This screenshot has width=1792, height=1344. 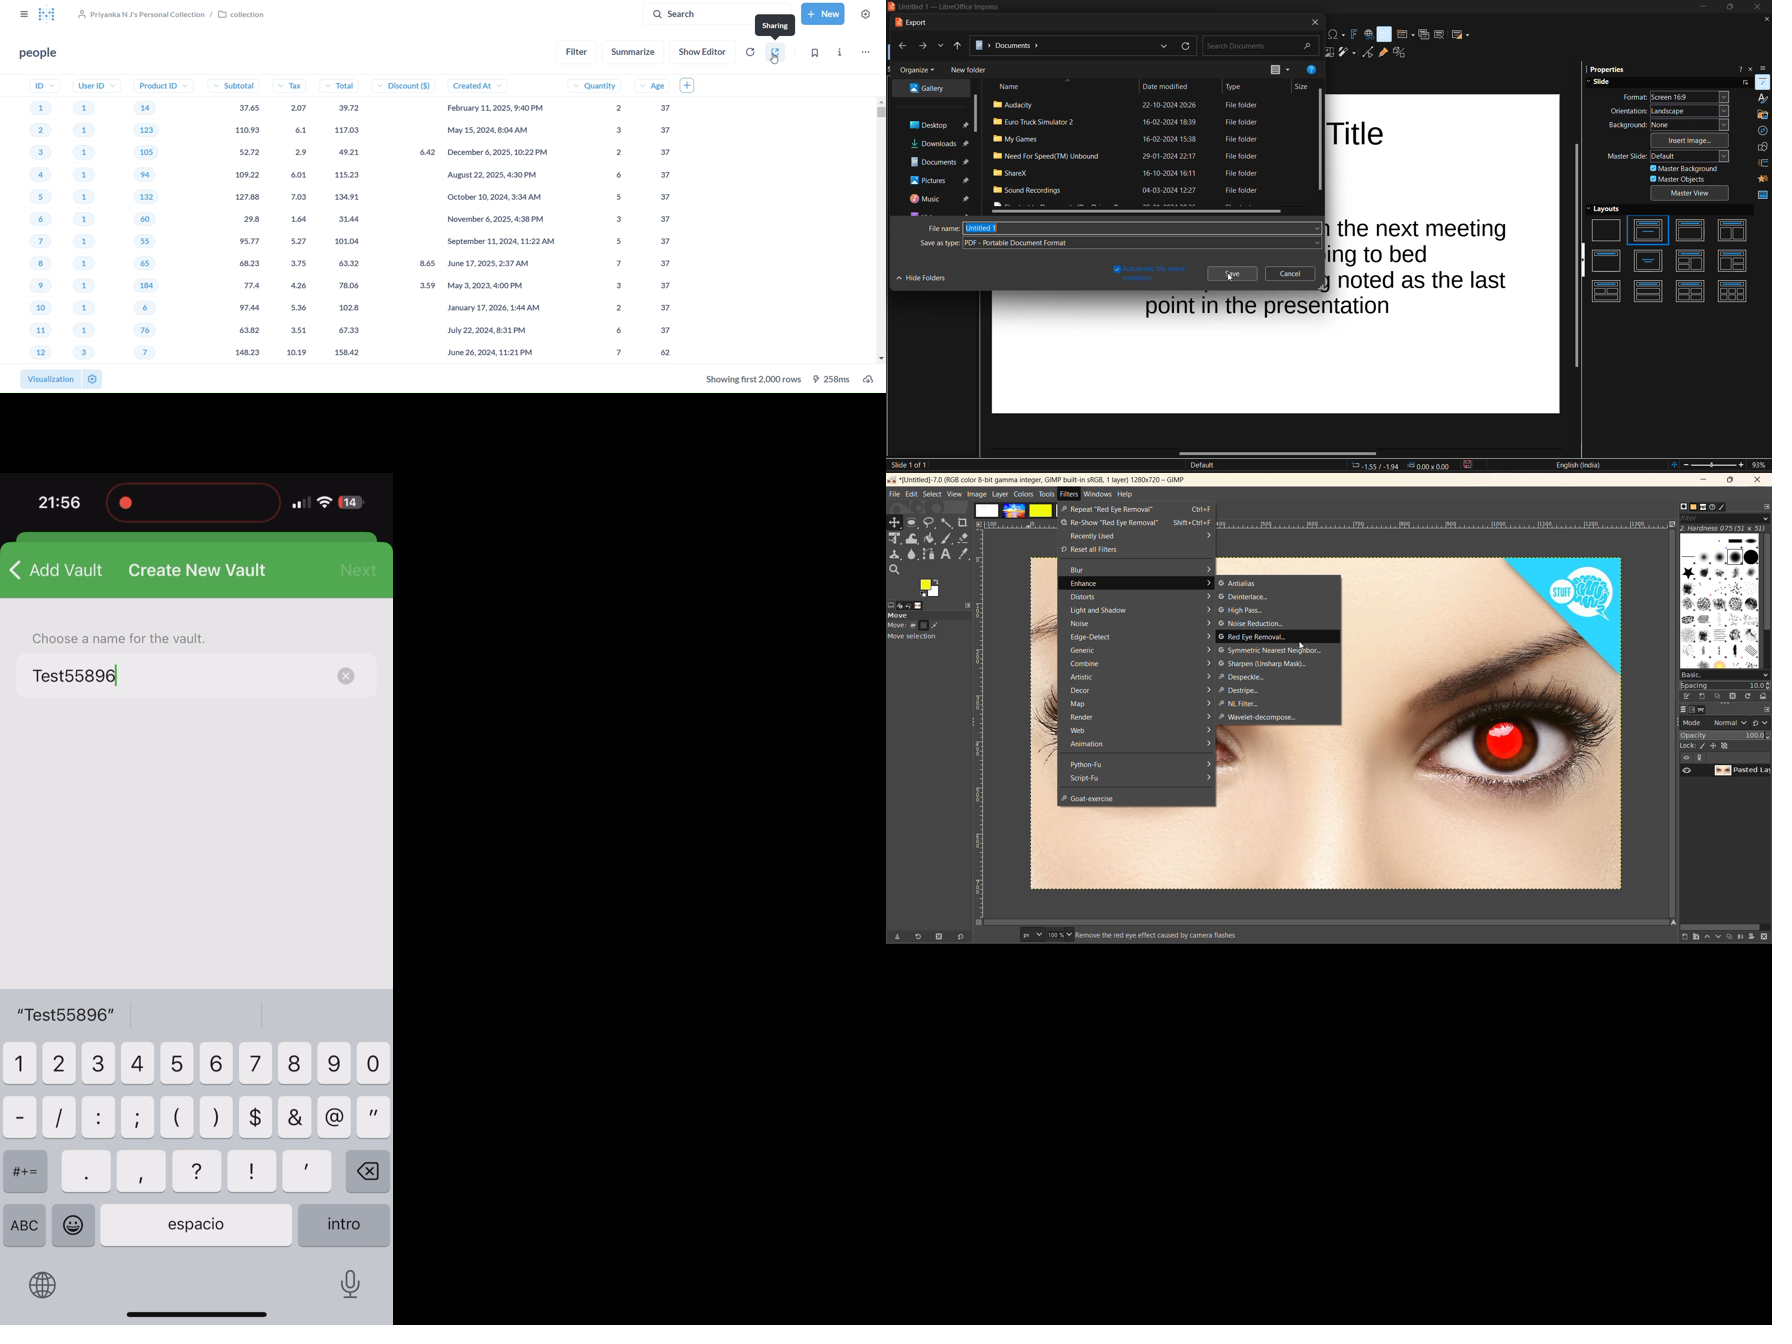 I want to click on User Id's, so click(x=93, y=220).